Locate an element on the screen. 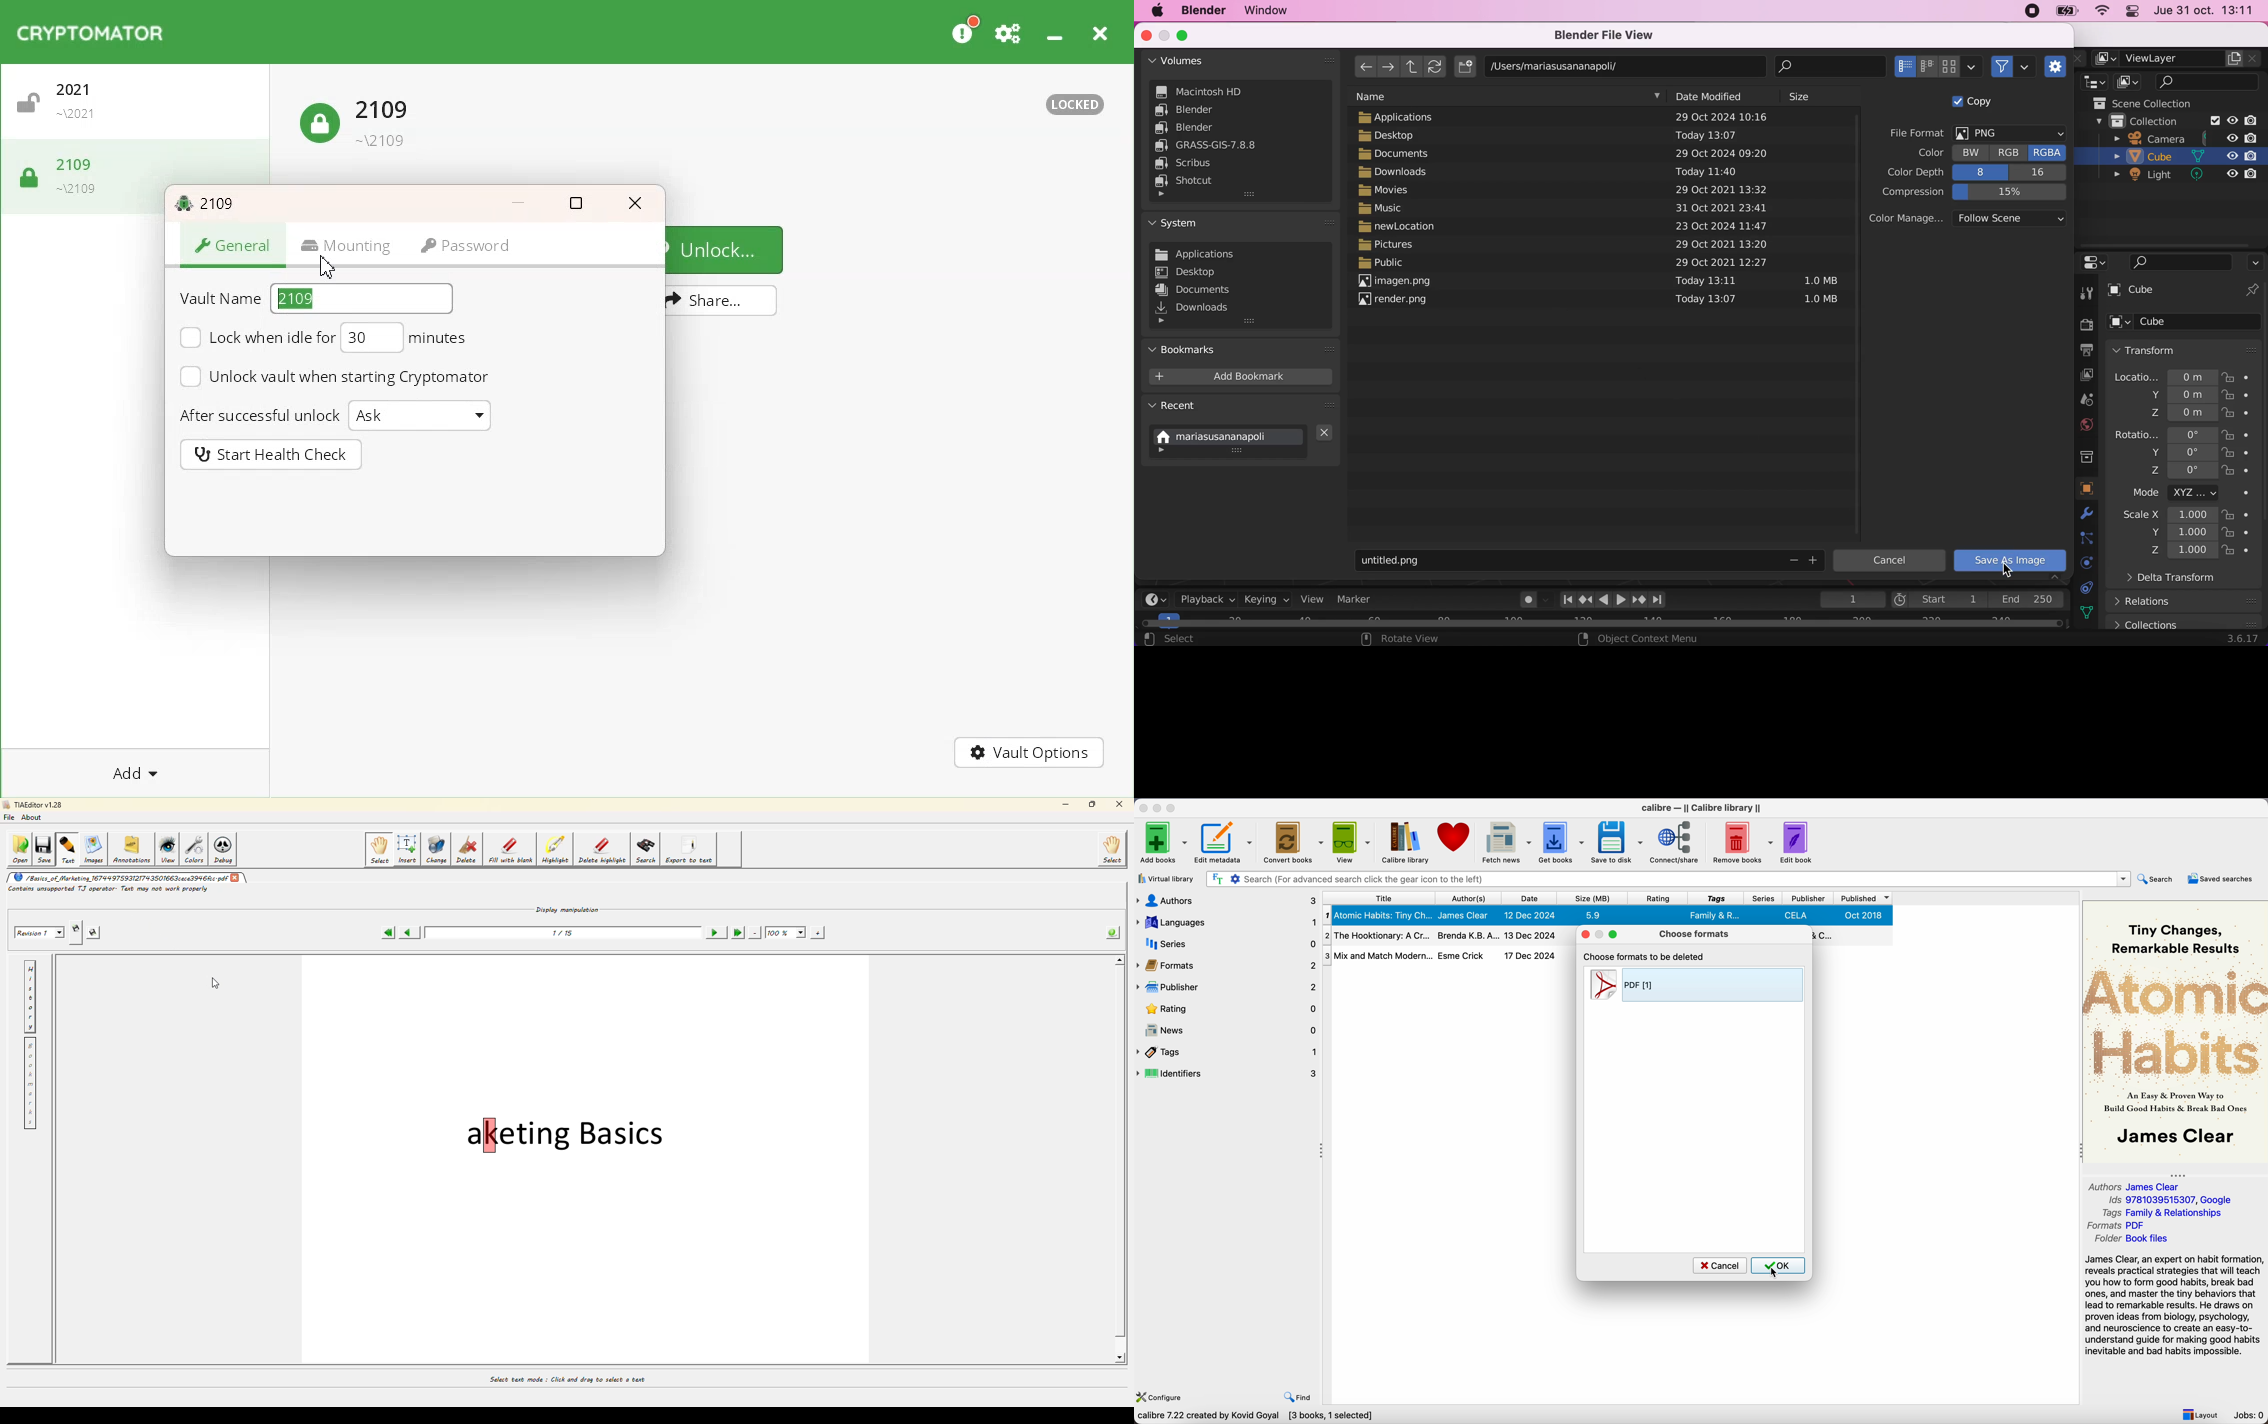 This screenshot has height=1428, width=2268. find is located at coordinates (1298, 1398).